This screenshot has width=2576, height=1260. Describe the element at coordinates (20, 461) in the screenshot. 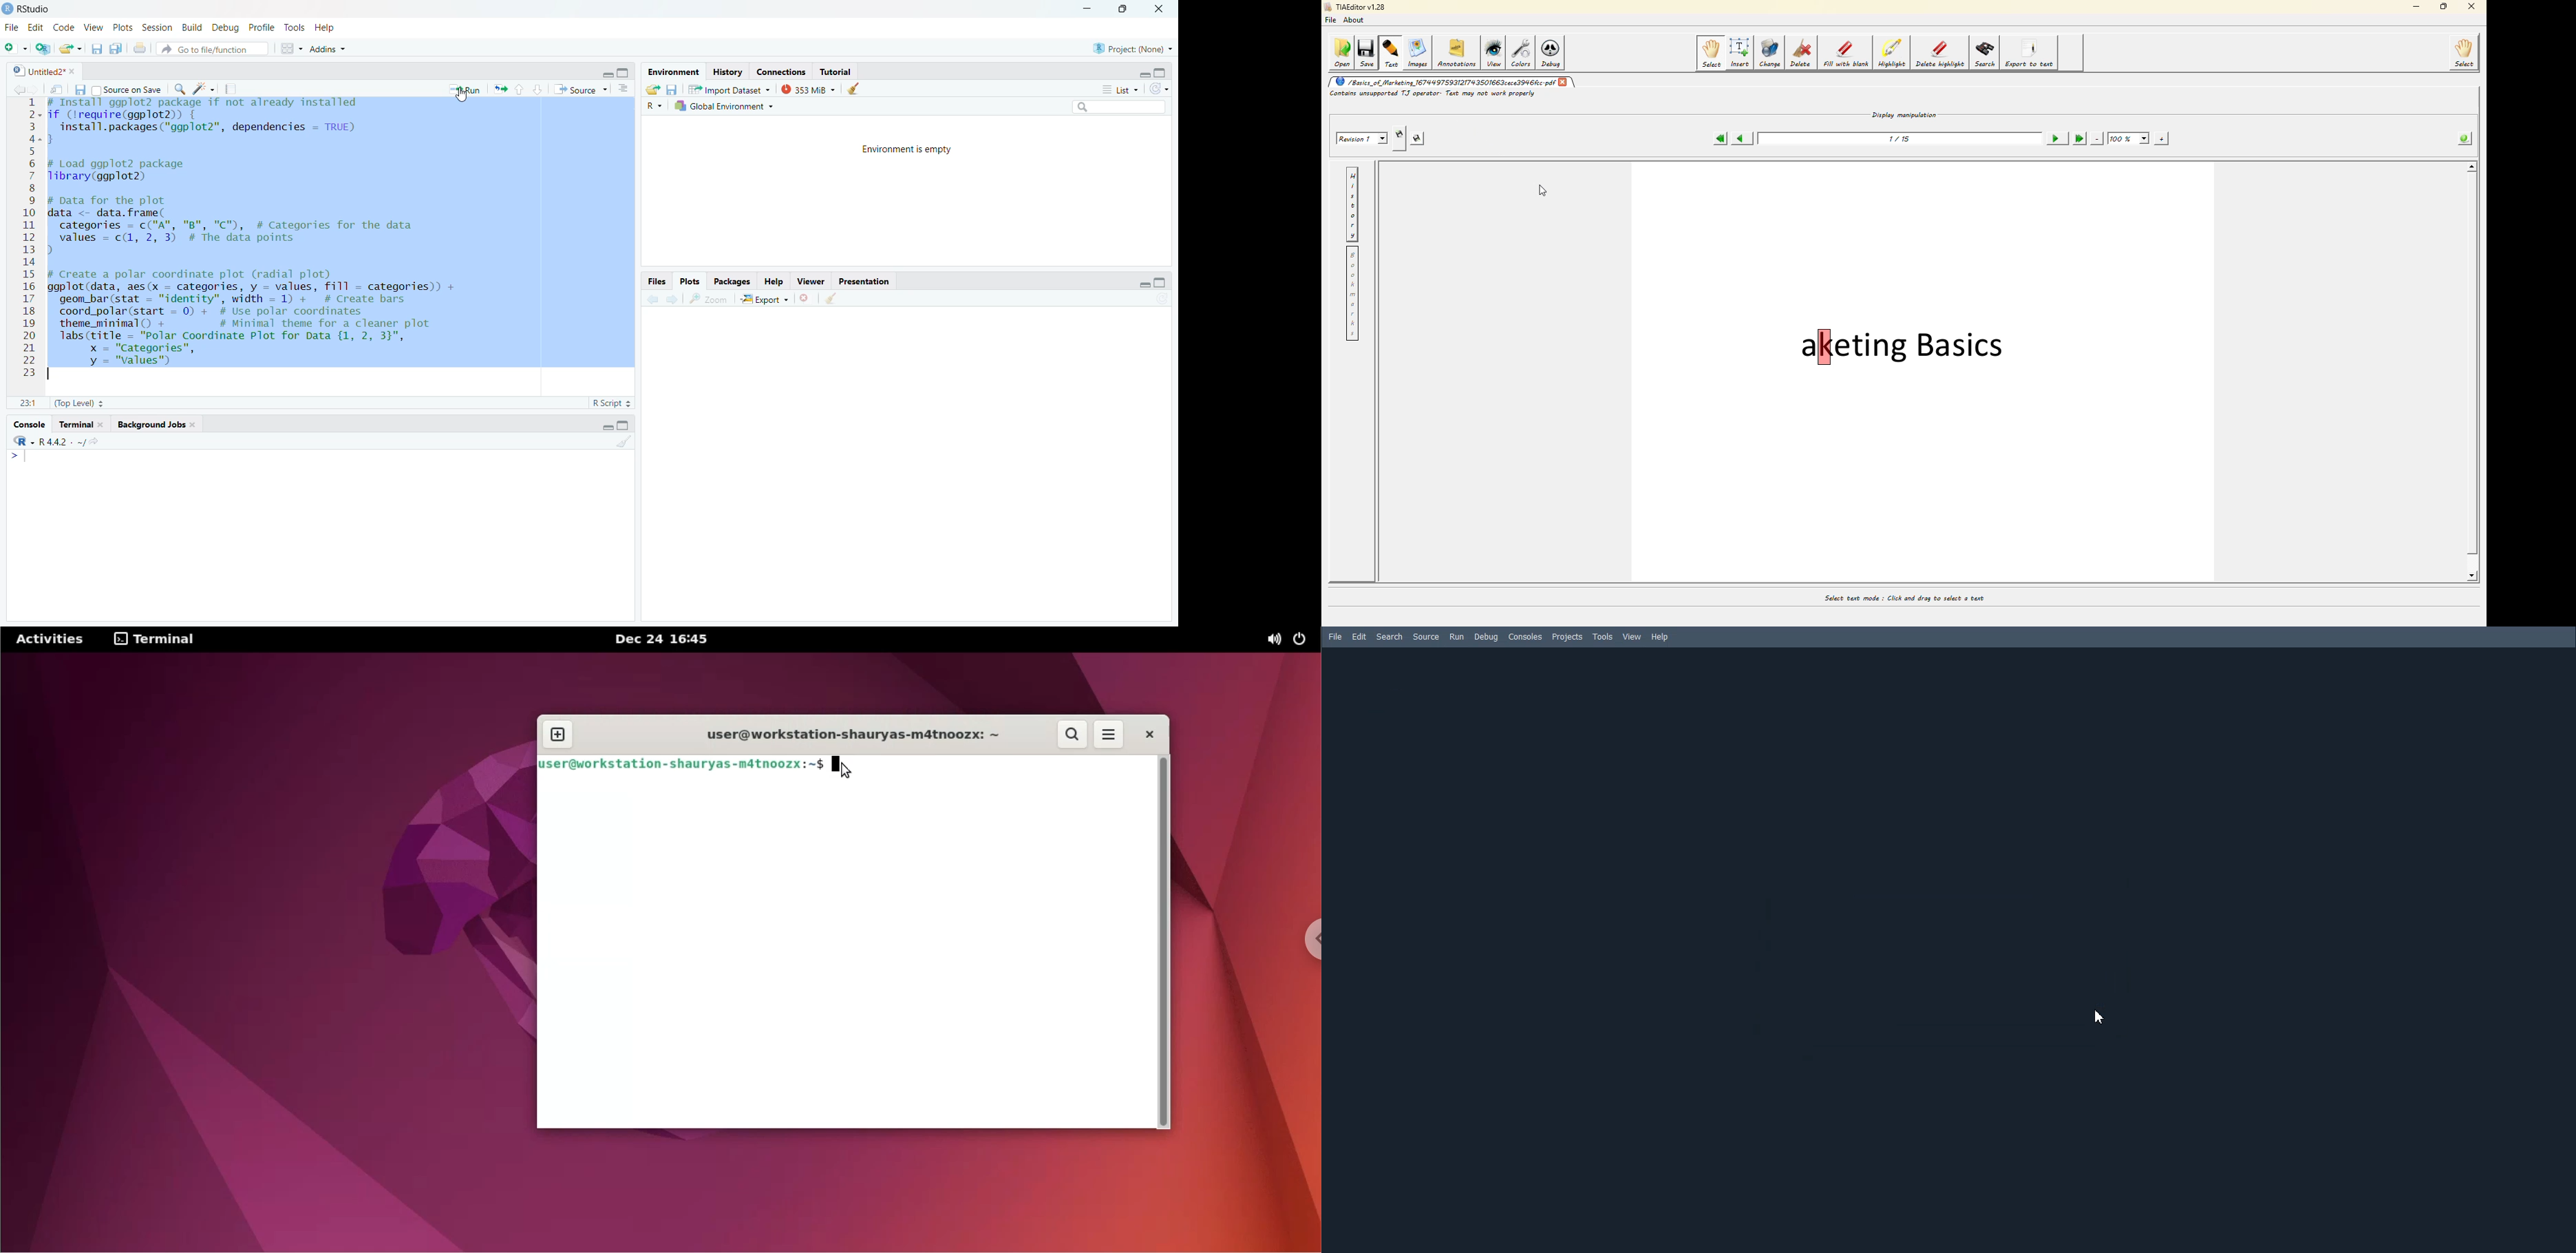

I see `typing cursor` at that location.